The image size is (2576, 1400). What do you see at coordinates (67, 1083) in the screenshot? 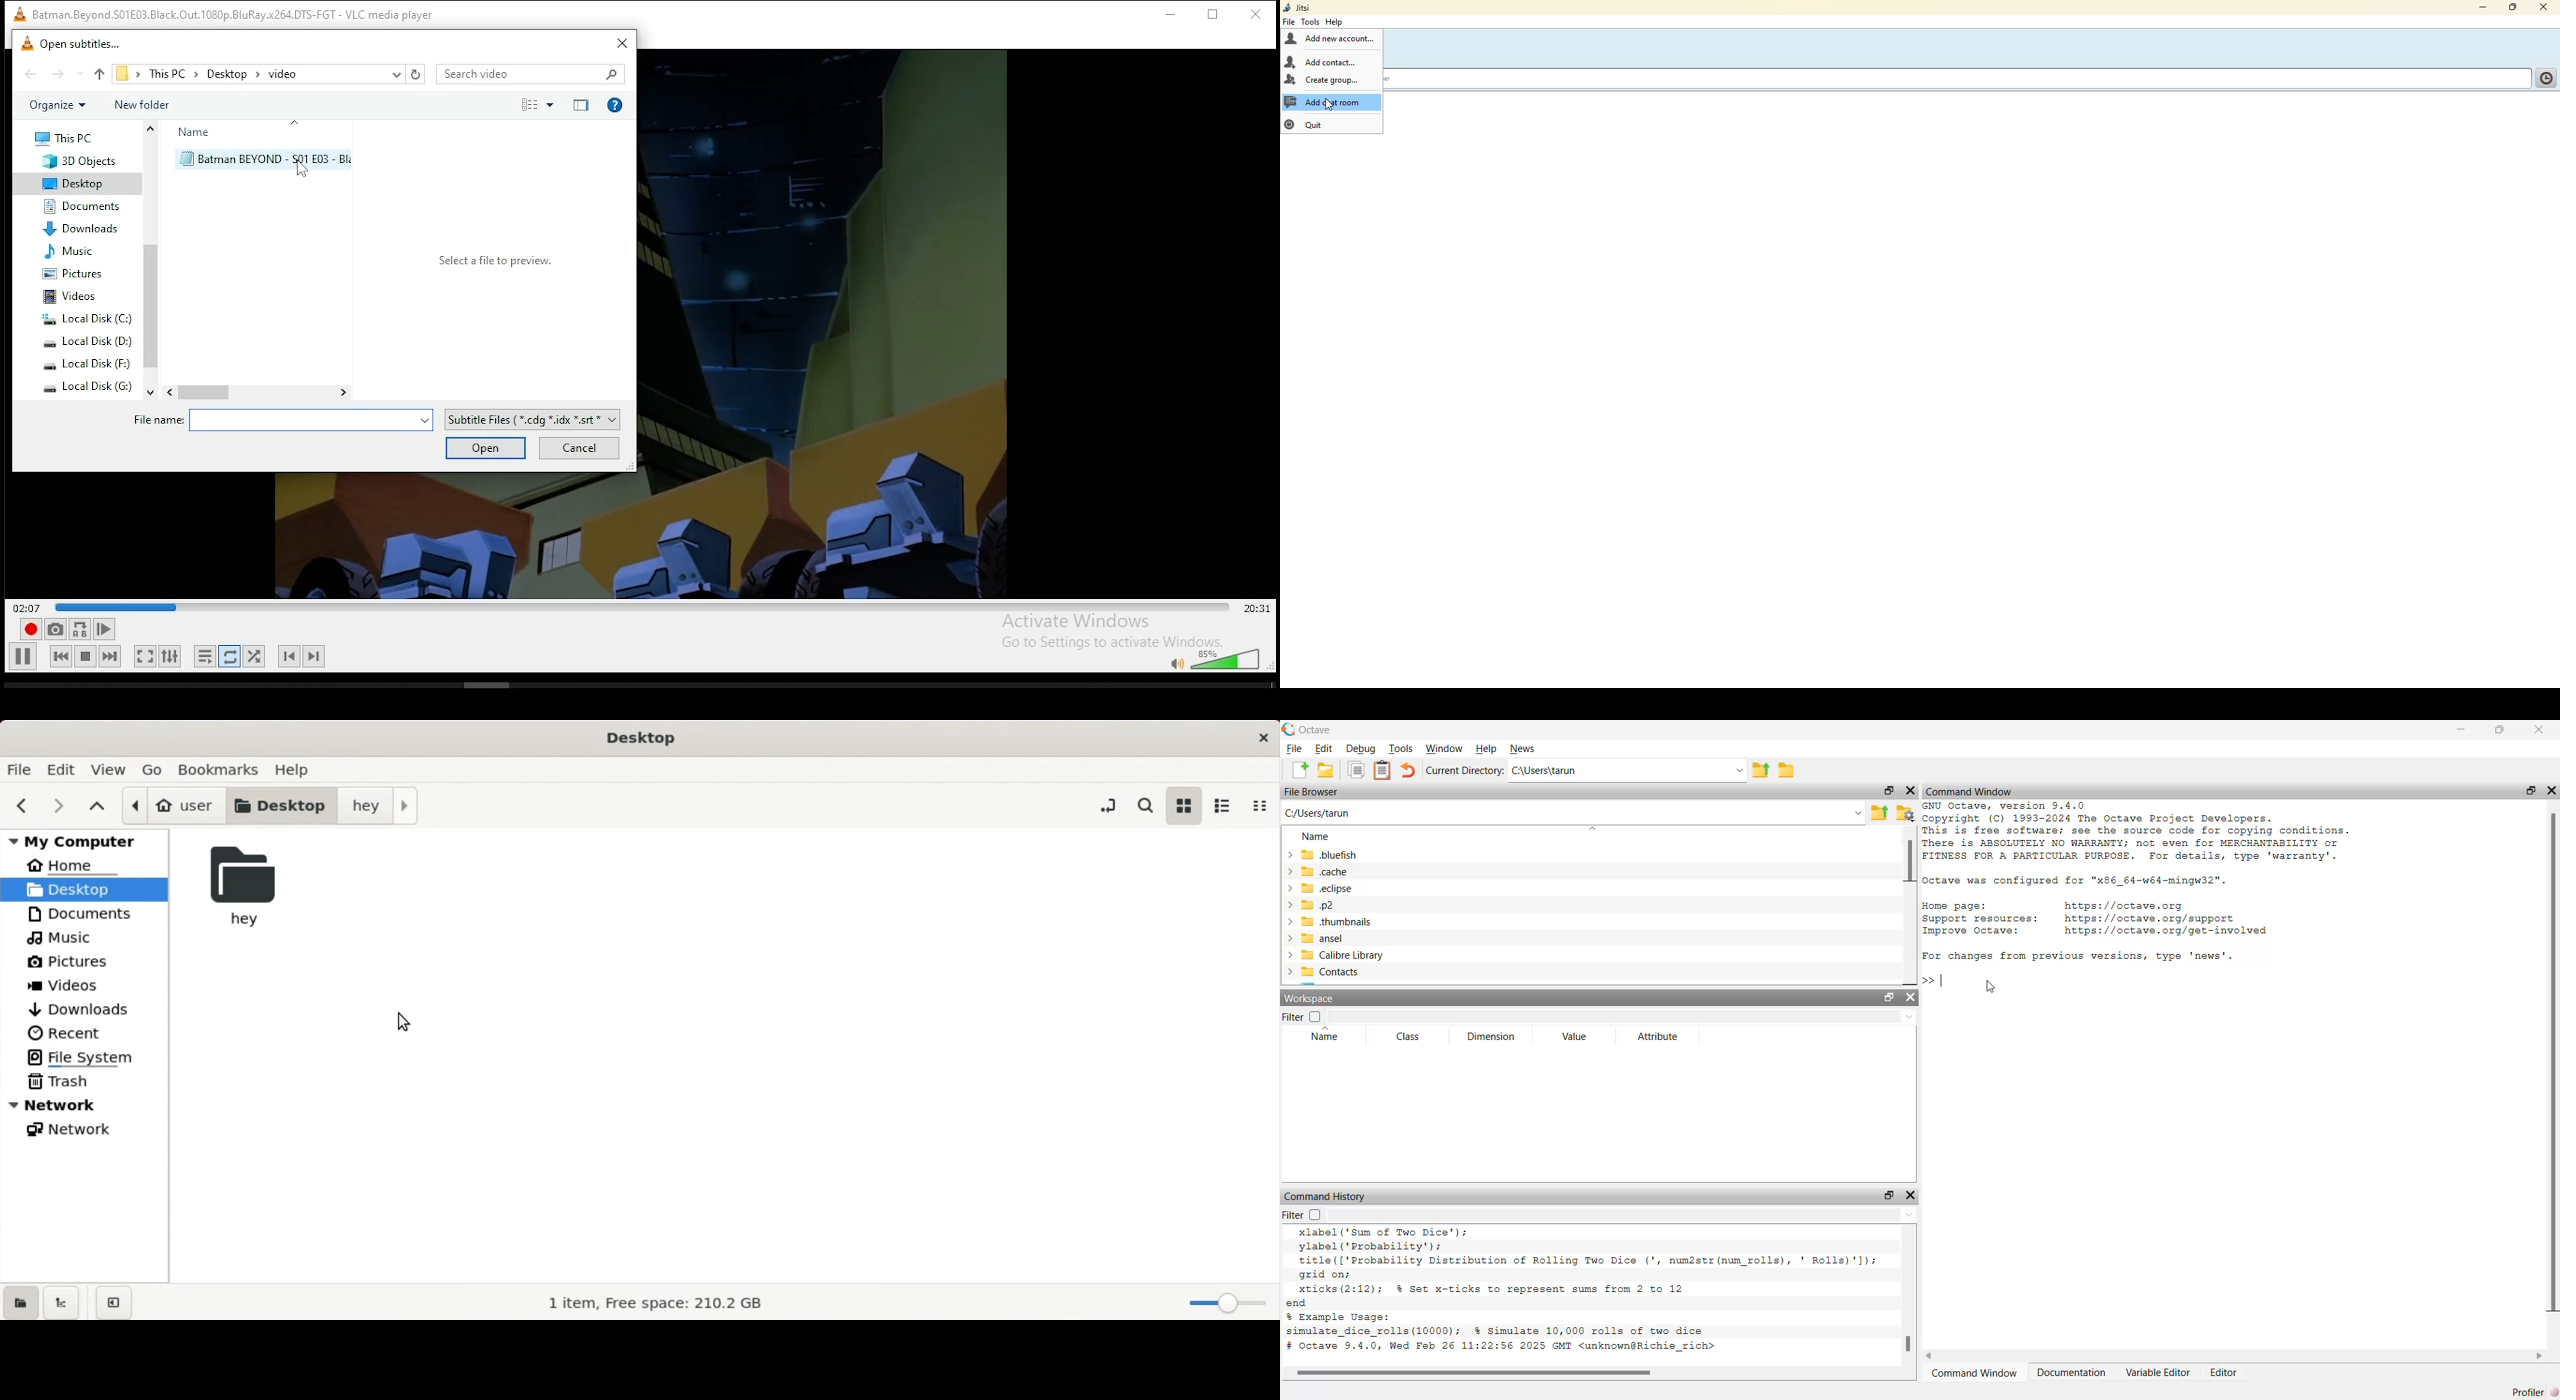
I see `trash` at bounding box center [67, 1083].